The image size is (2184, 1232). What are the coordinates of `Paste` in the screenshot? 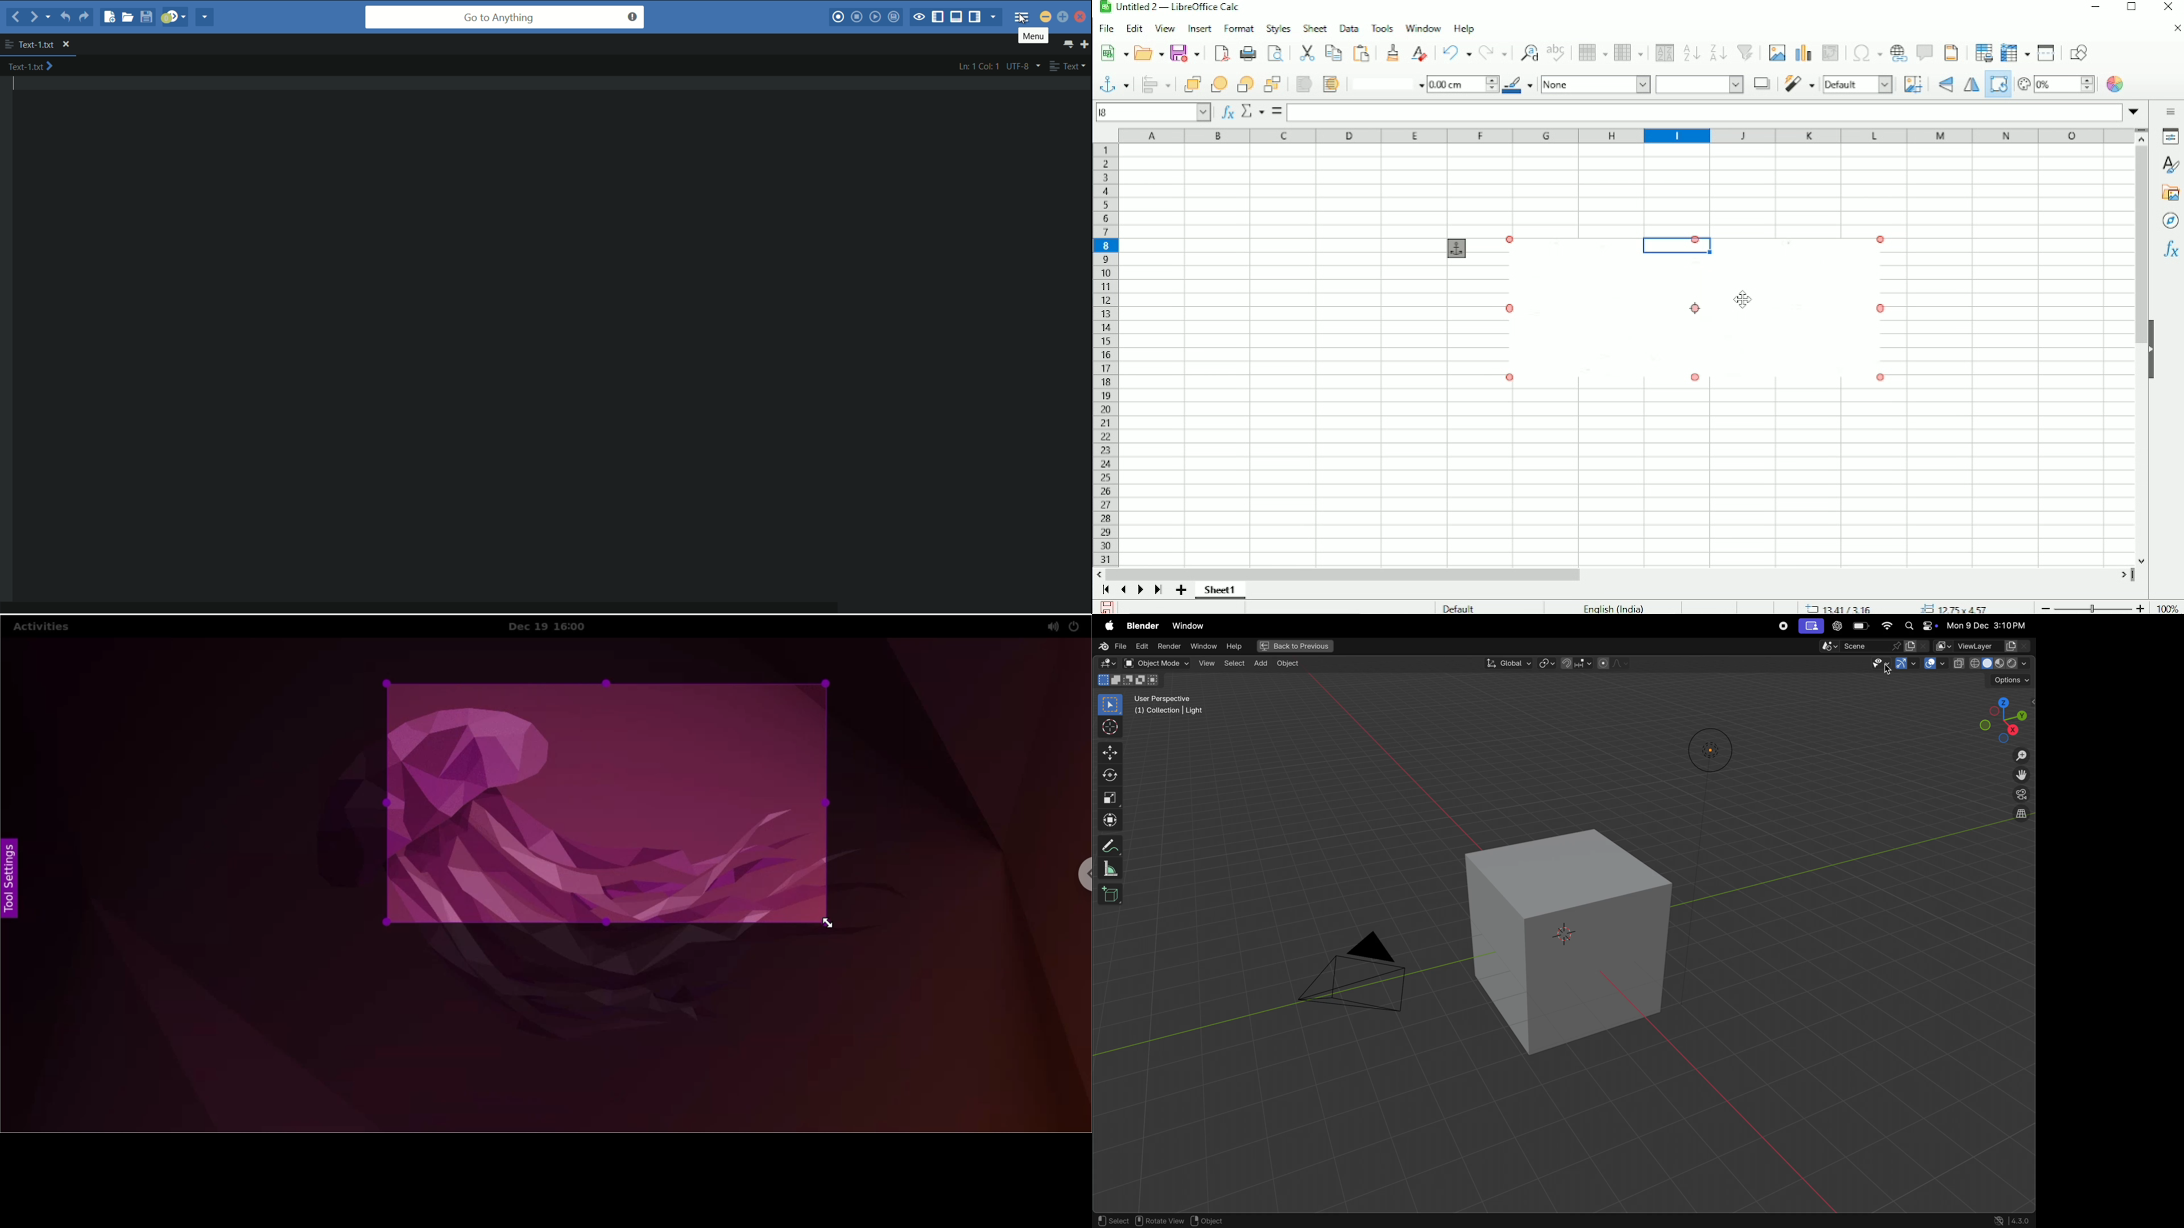 It's located at (1361, 52).